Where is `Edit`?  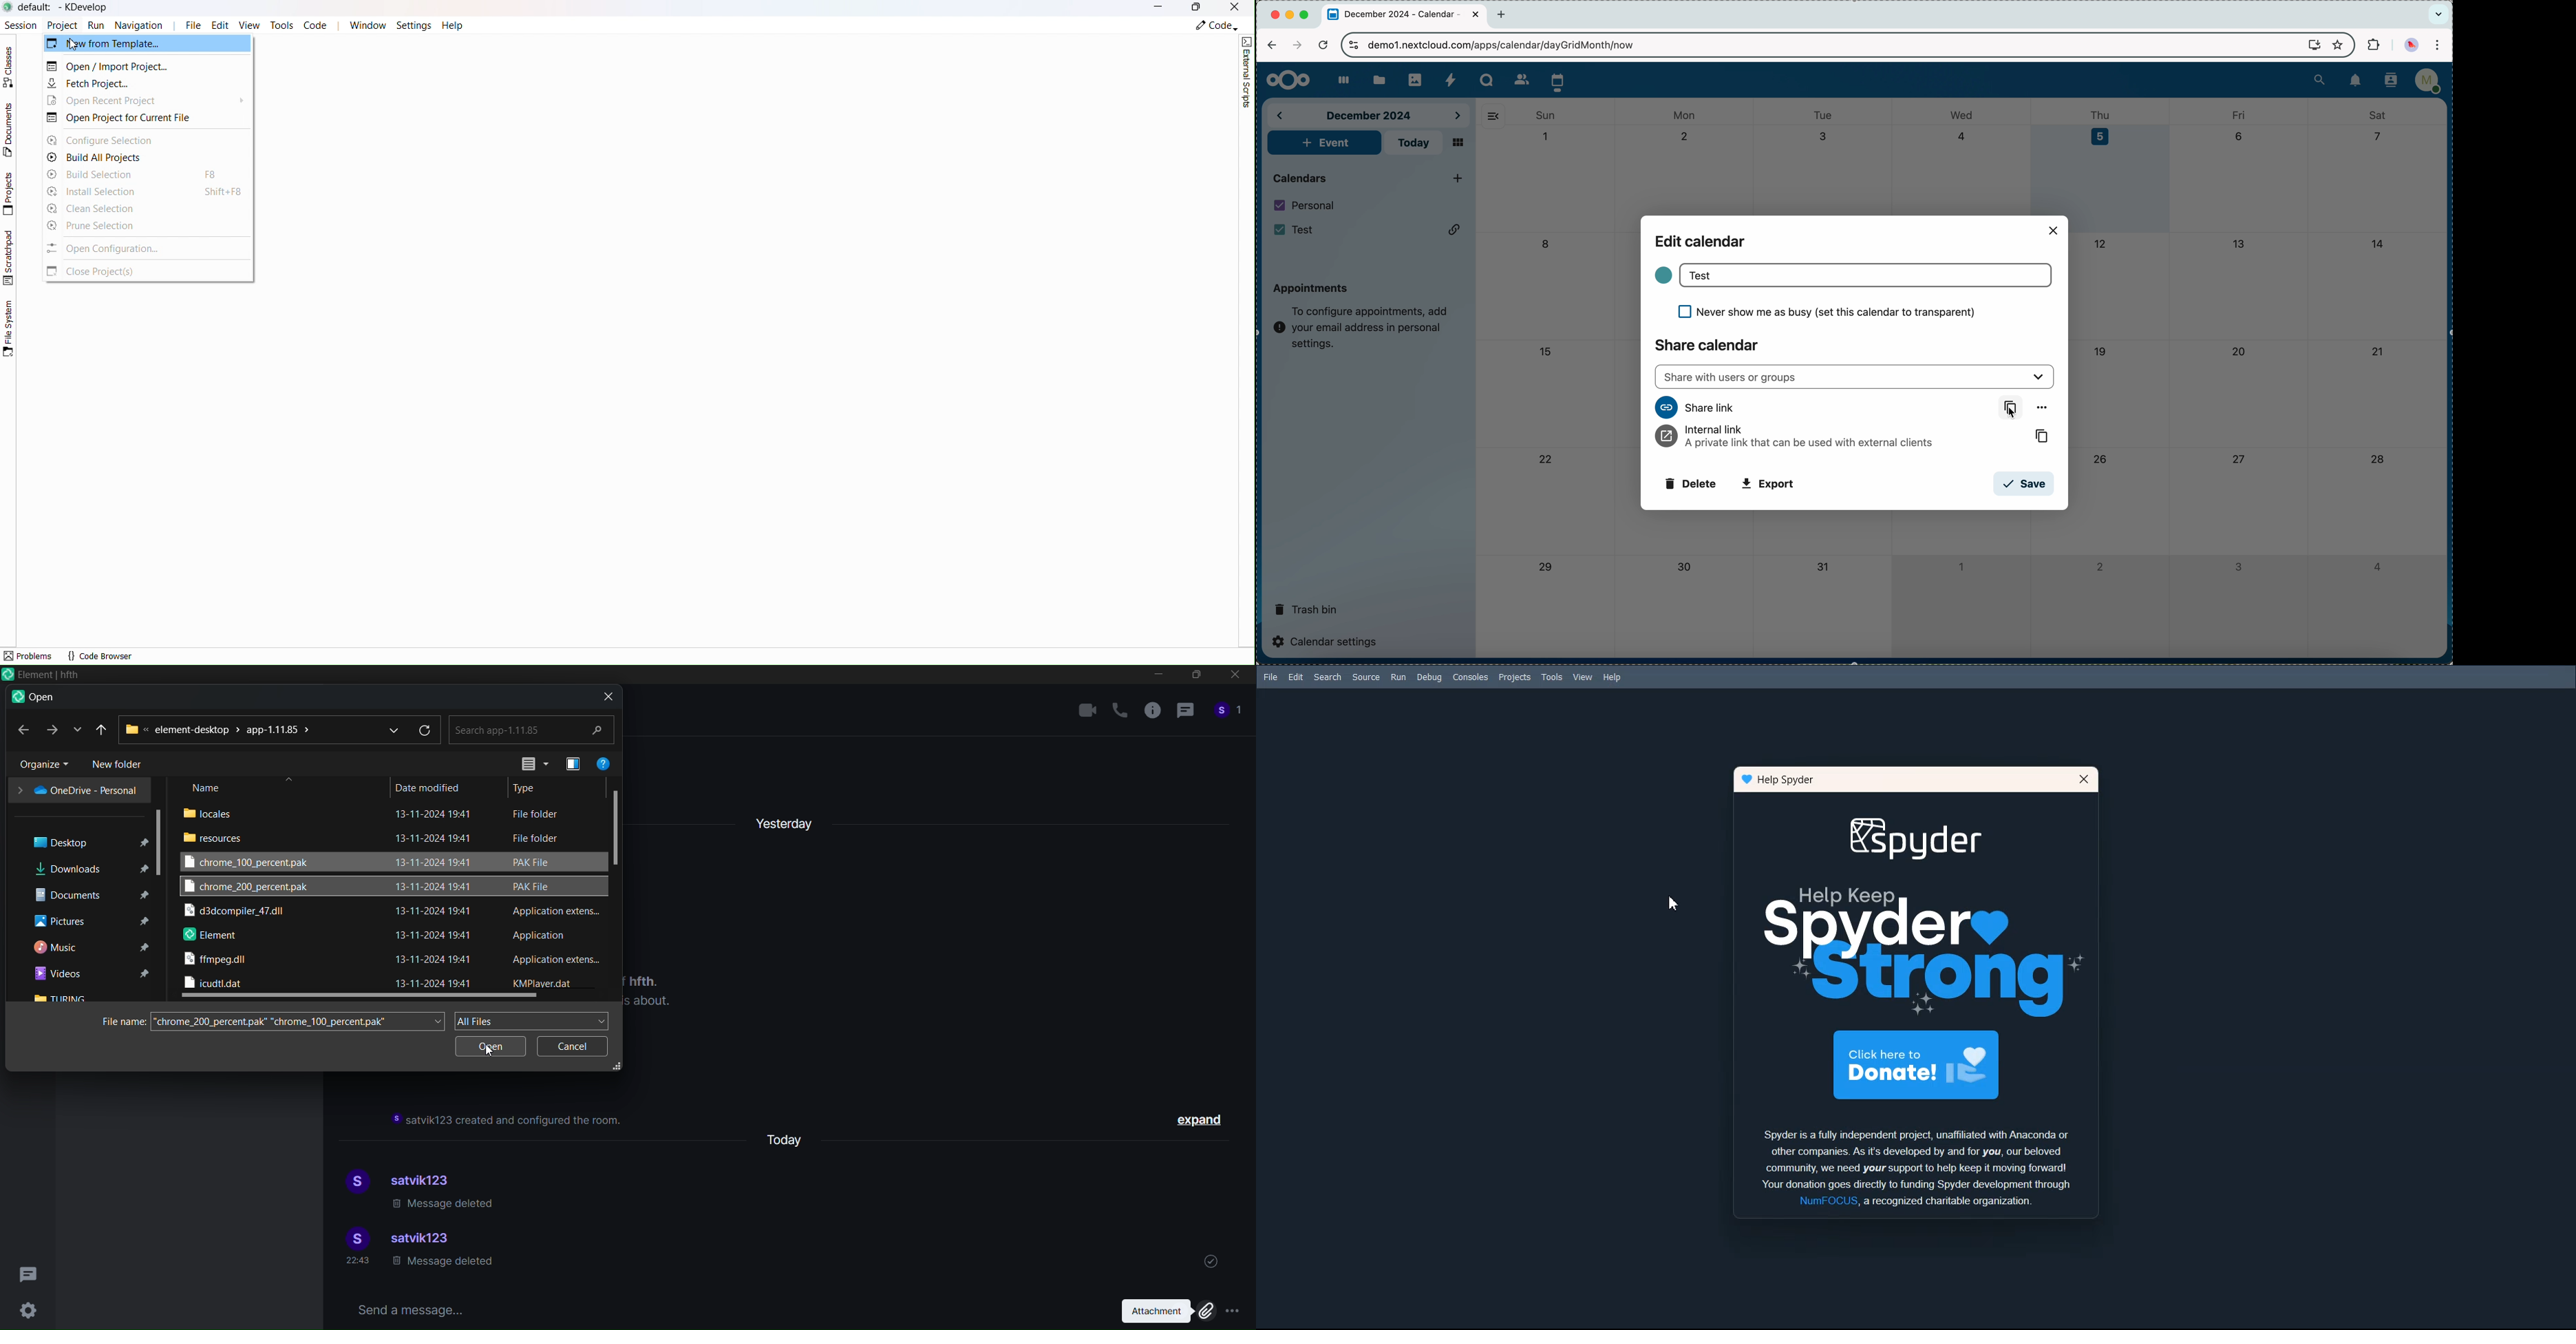
Edit is located at coordinates (1296, 676).